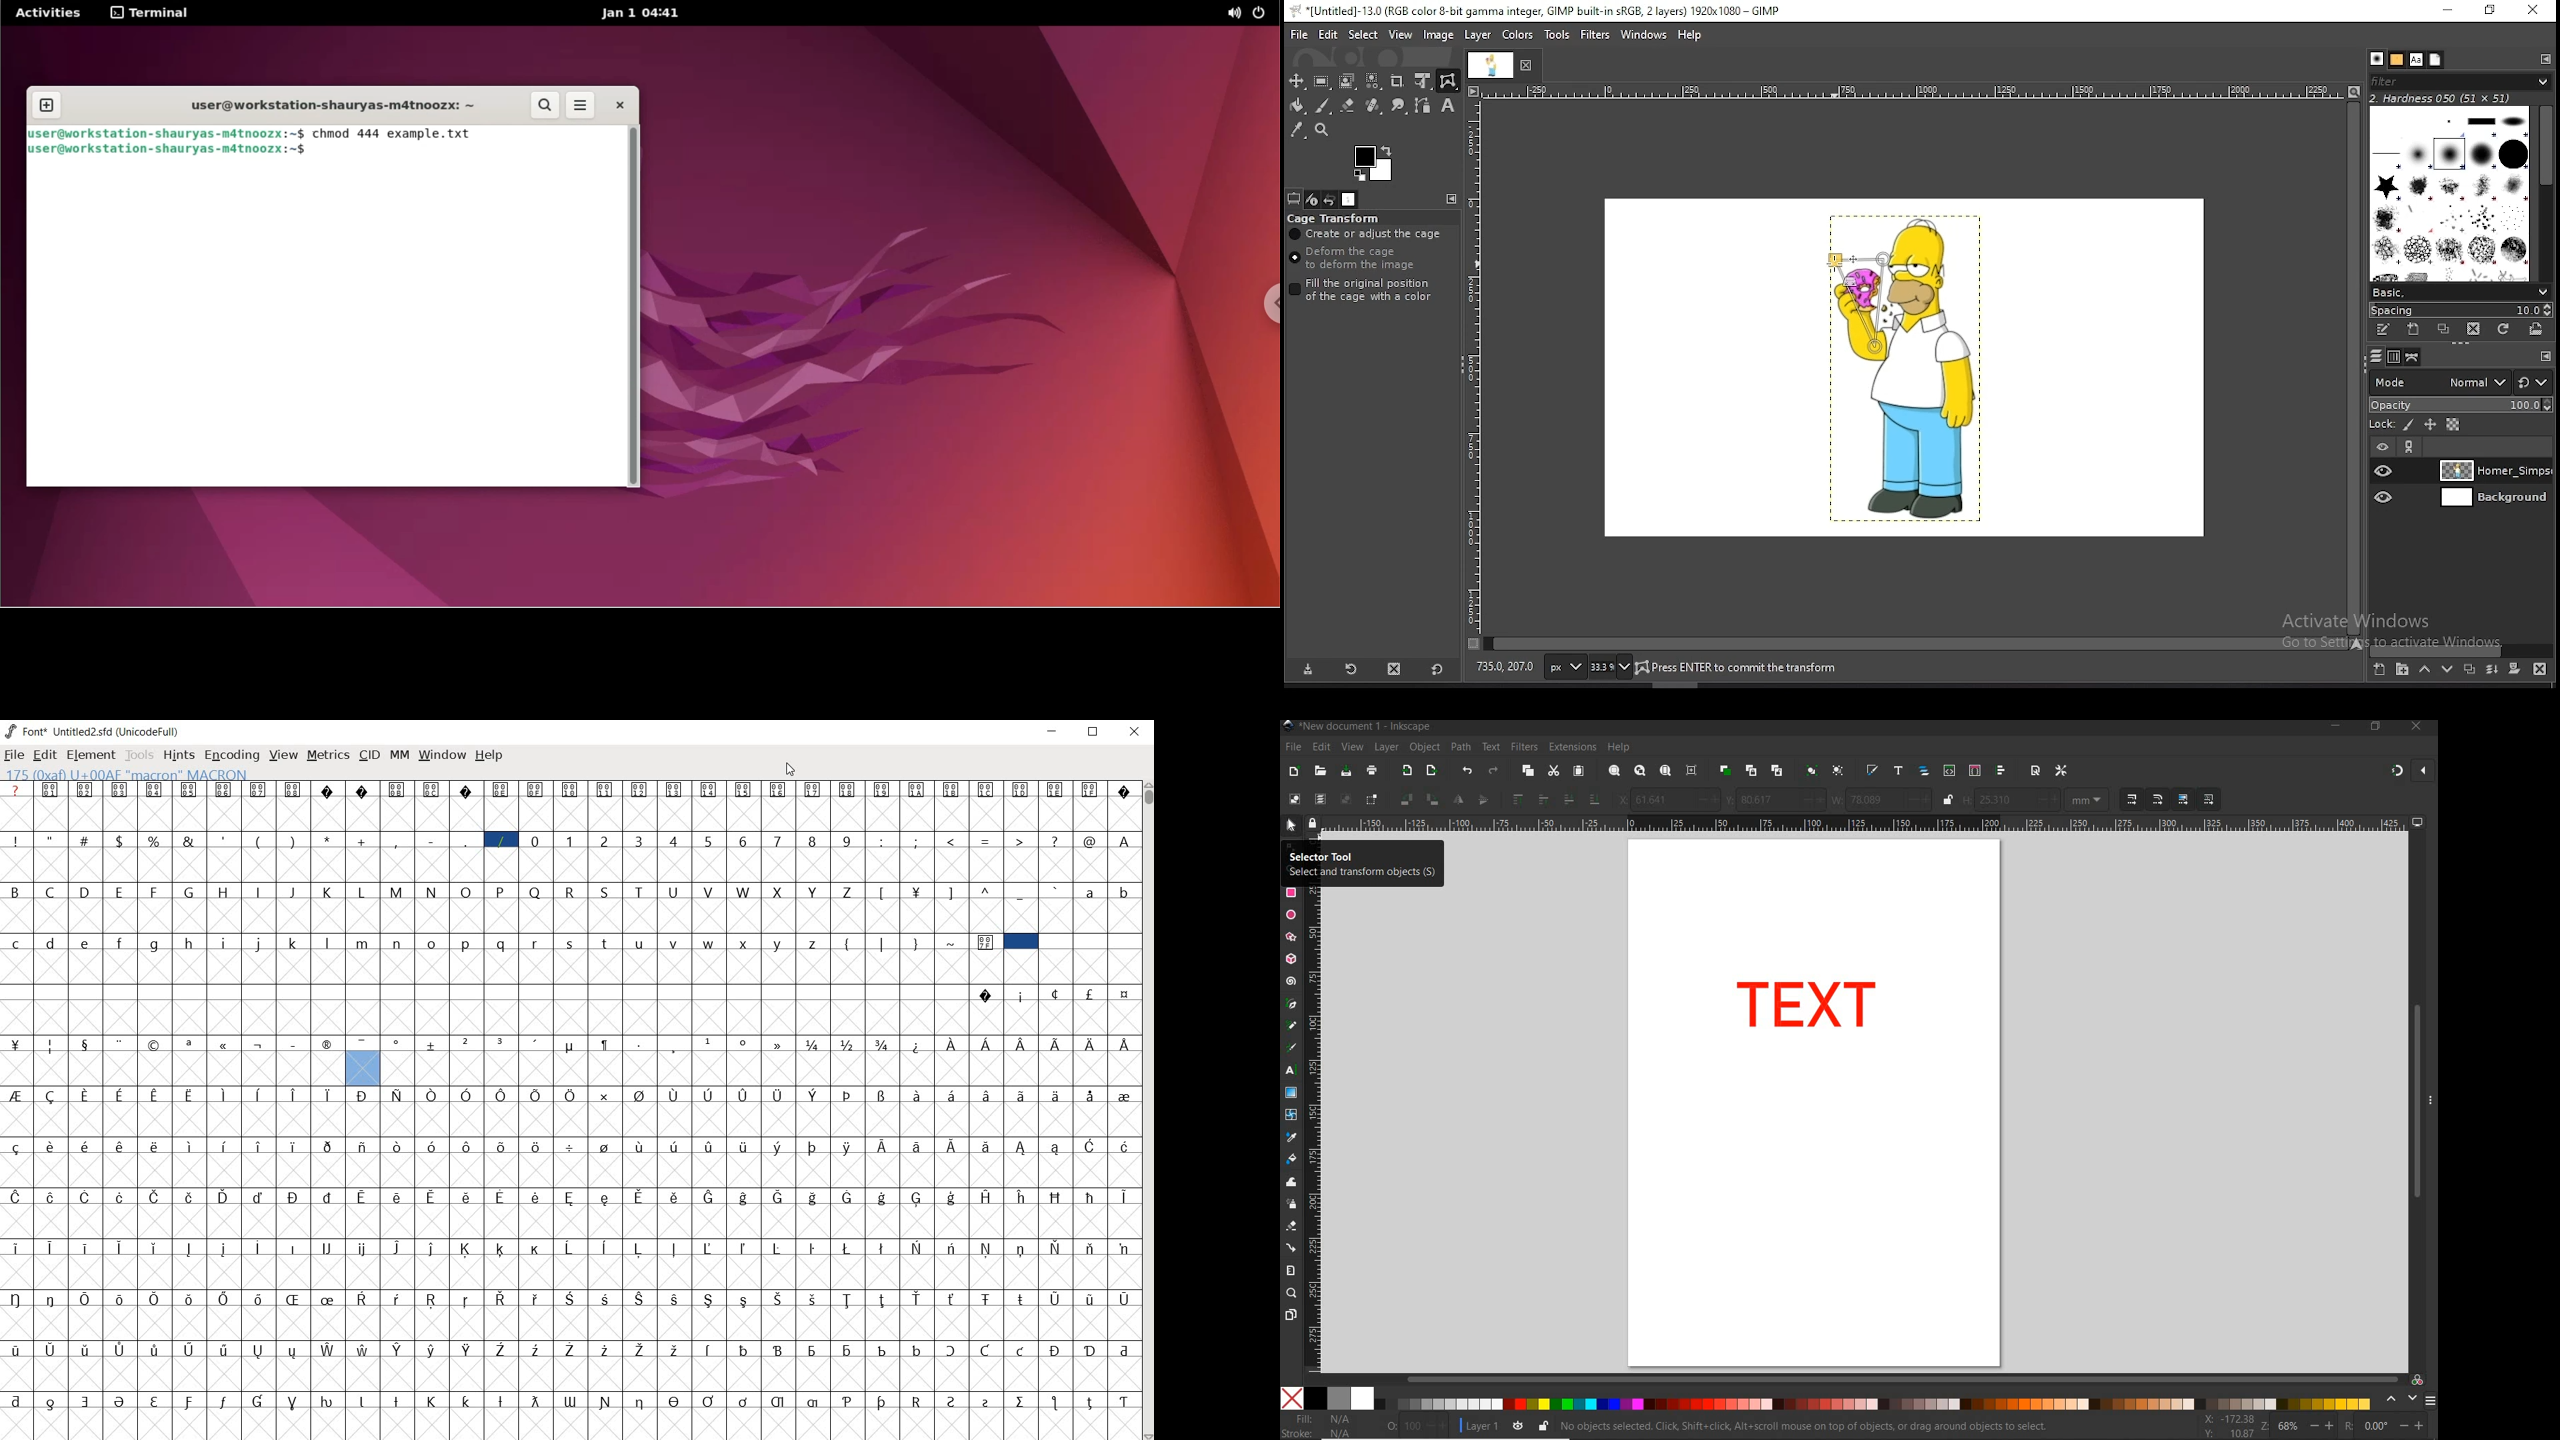 The image size is (2576, 1456). Describe the element at coordinates (179, 756) in the screenshot. I see `hints` at that location.